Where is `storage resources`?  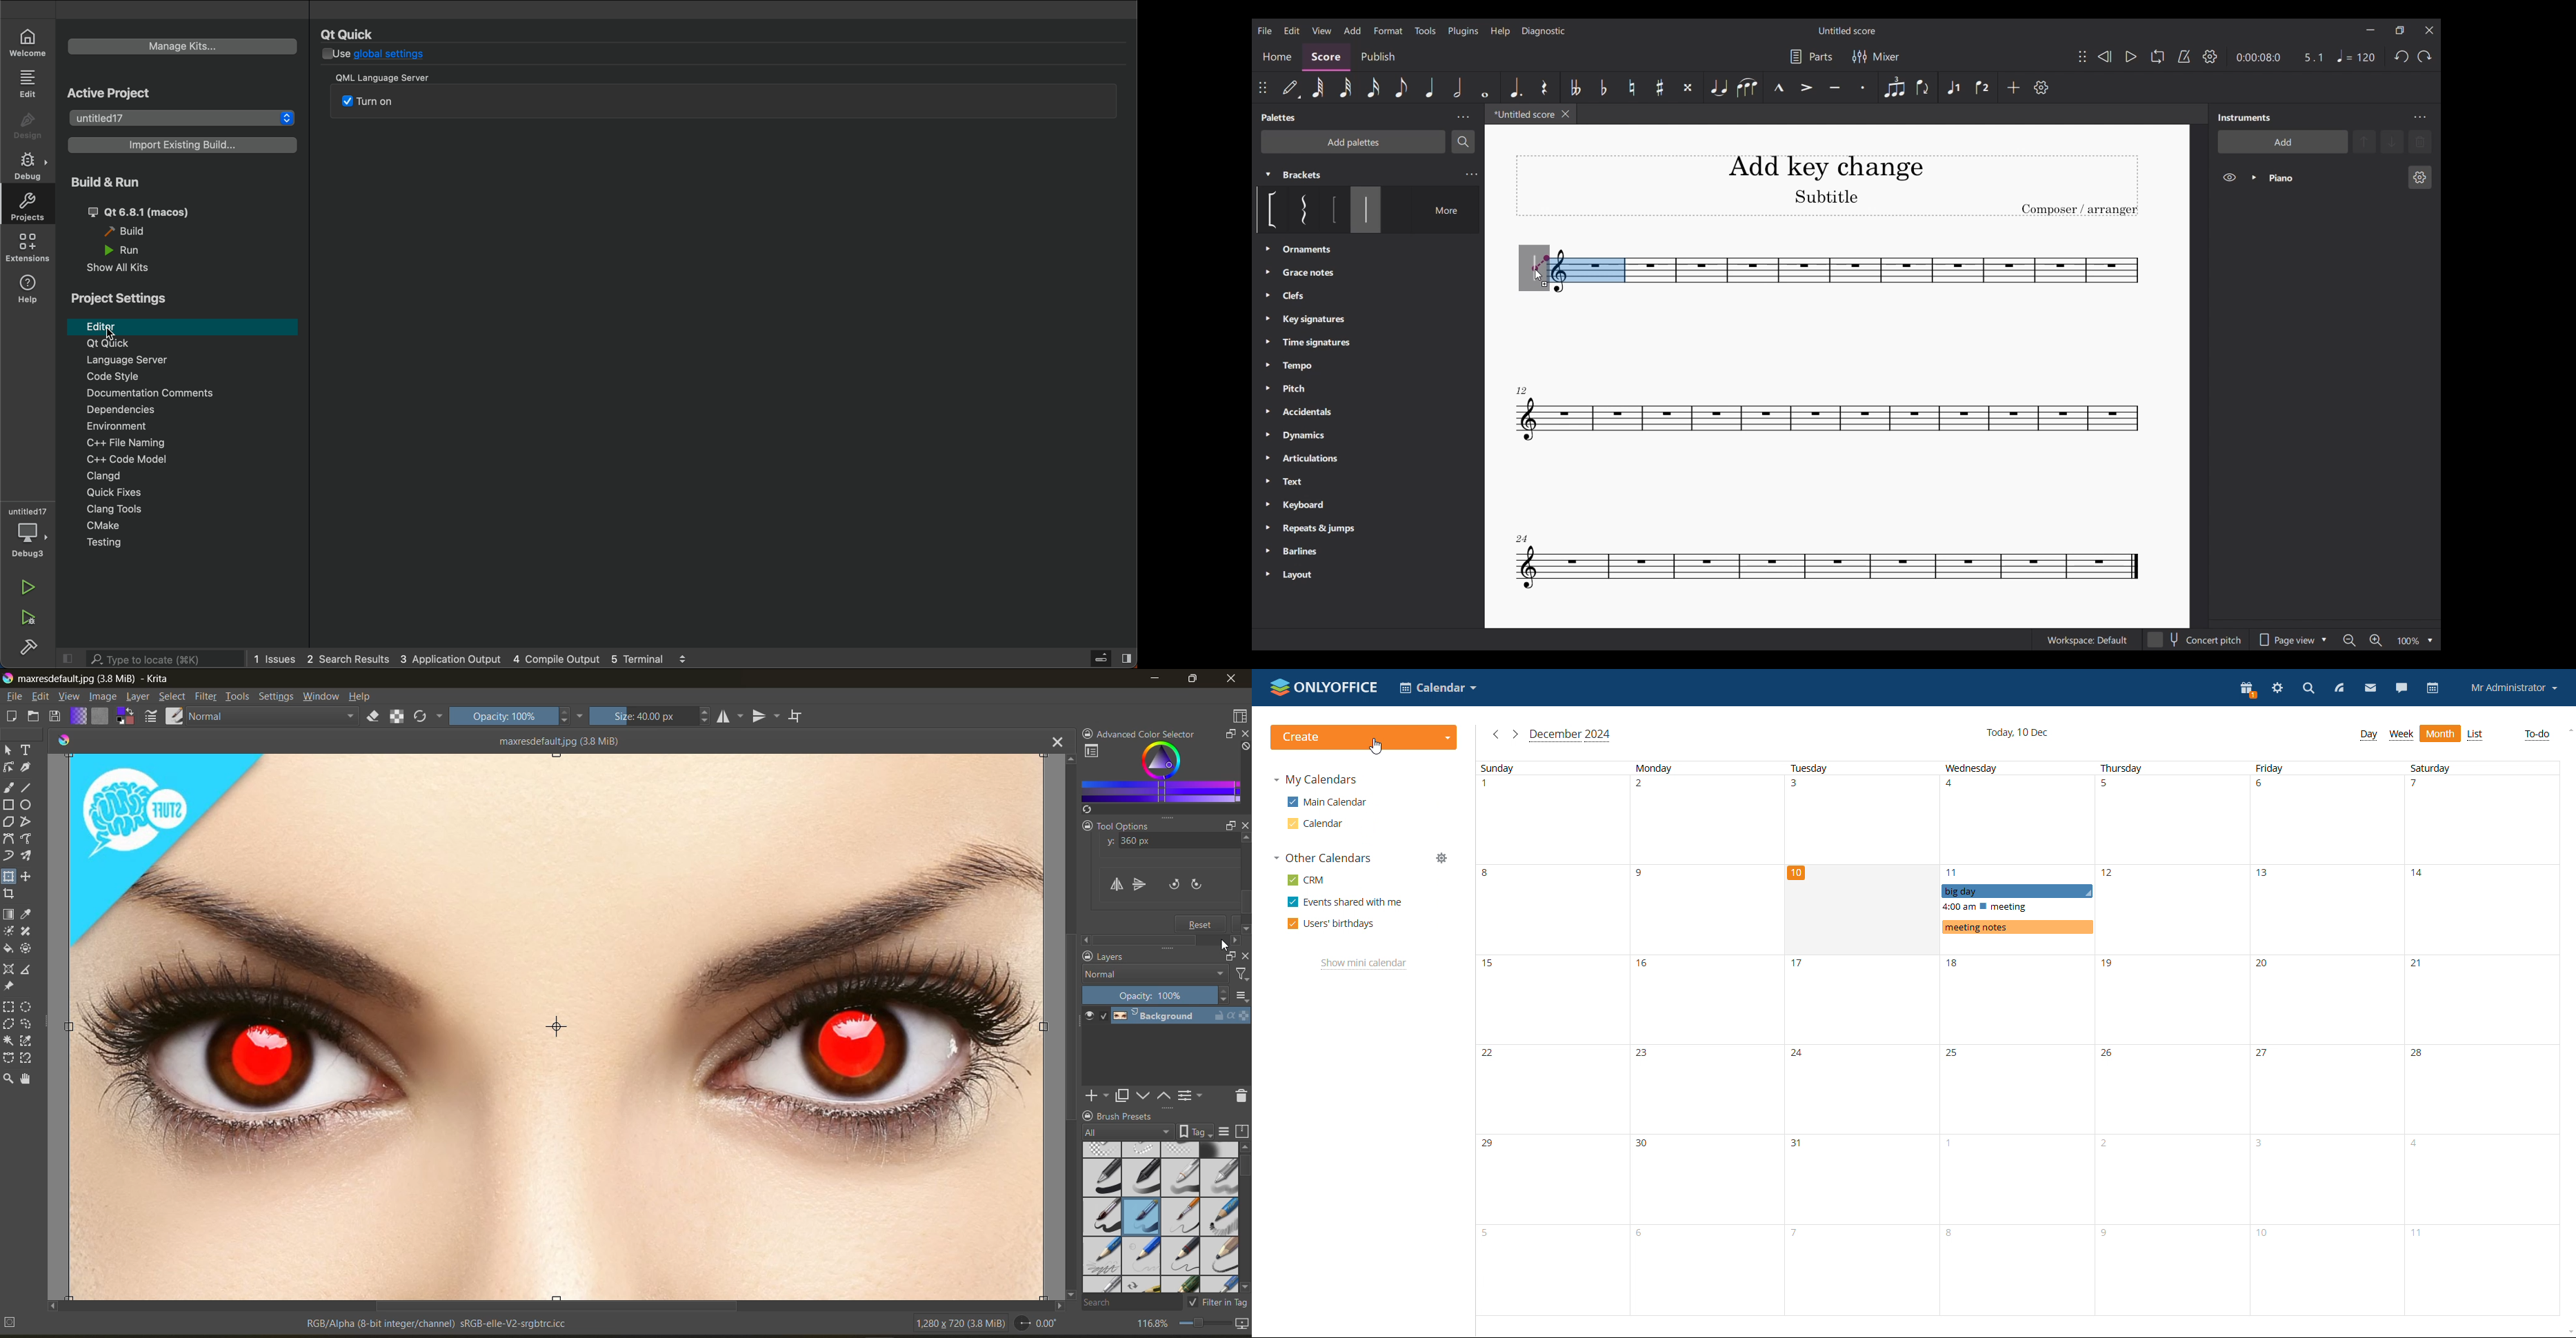
storage resources is located at coordinates (1241, 1131).